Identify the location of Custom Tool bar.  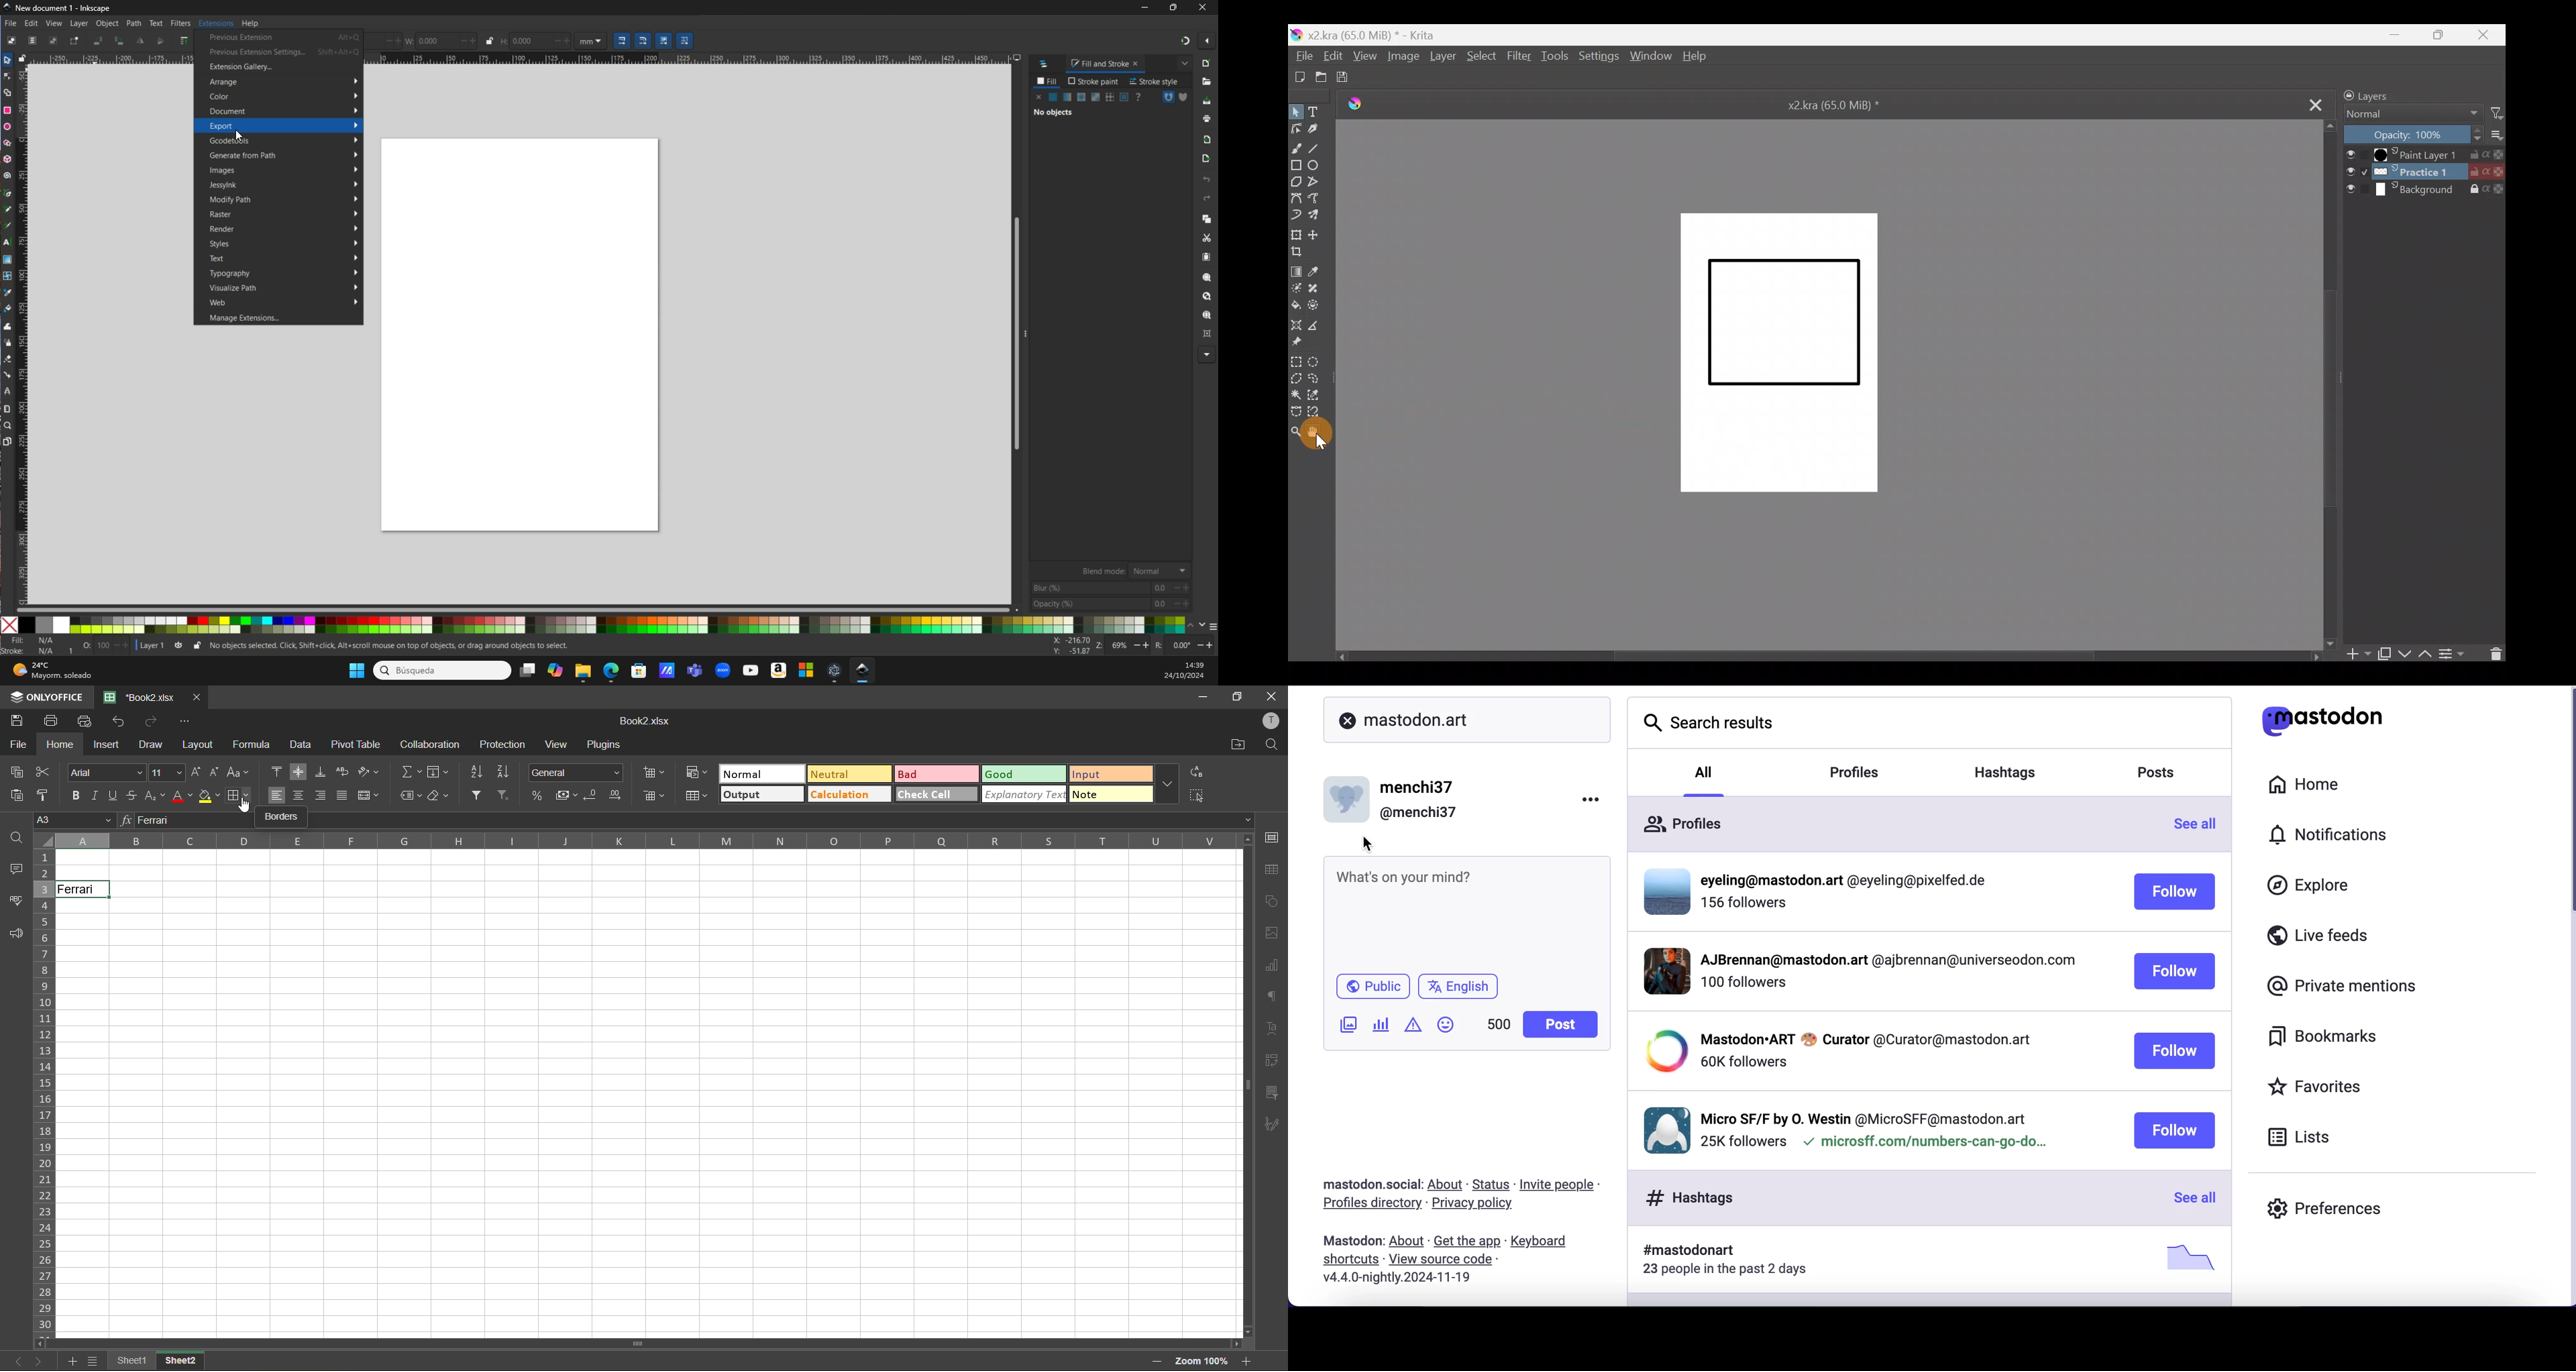
(98, 41).